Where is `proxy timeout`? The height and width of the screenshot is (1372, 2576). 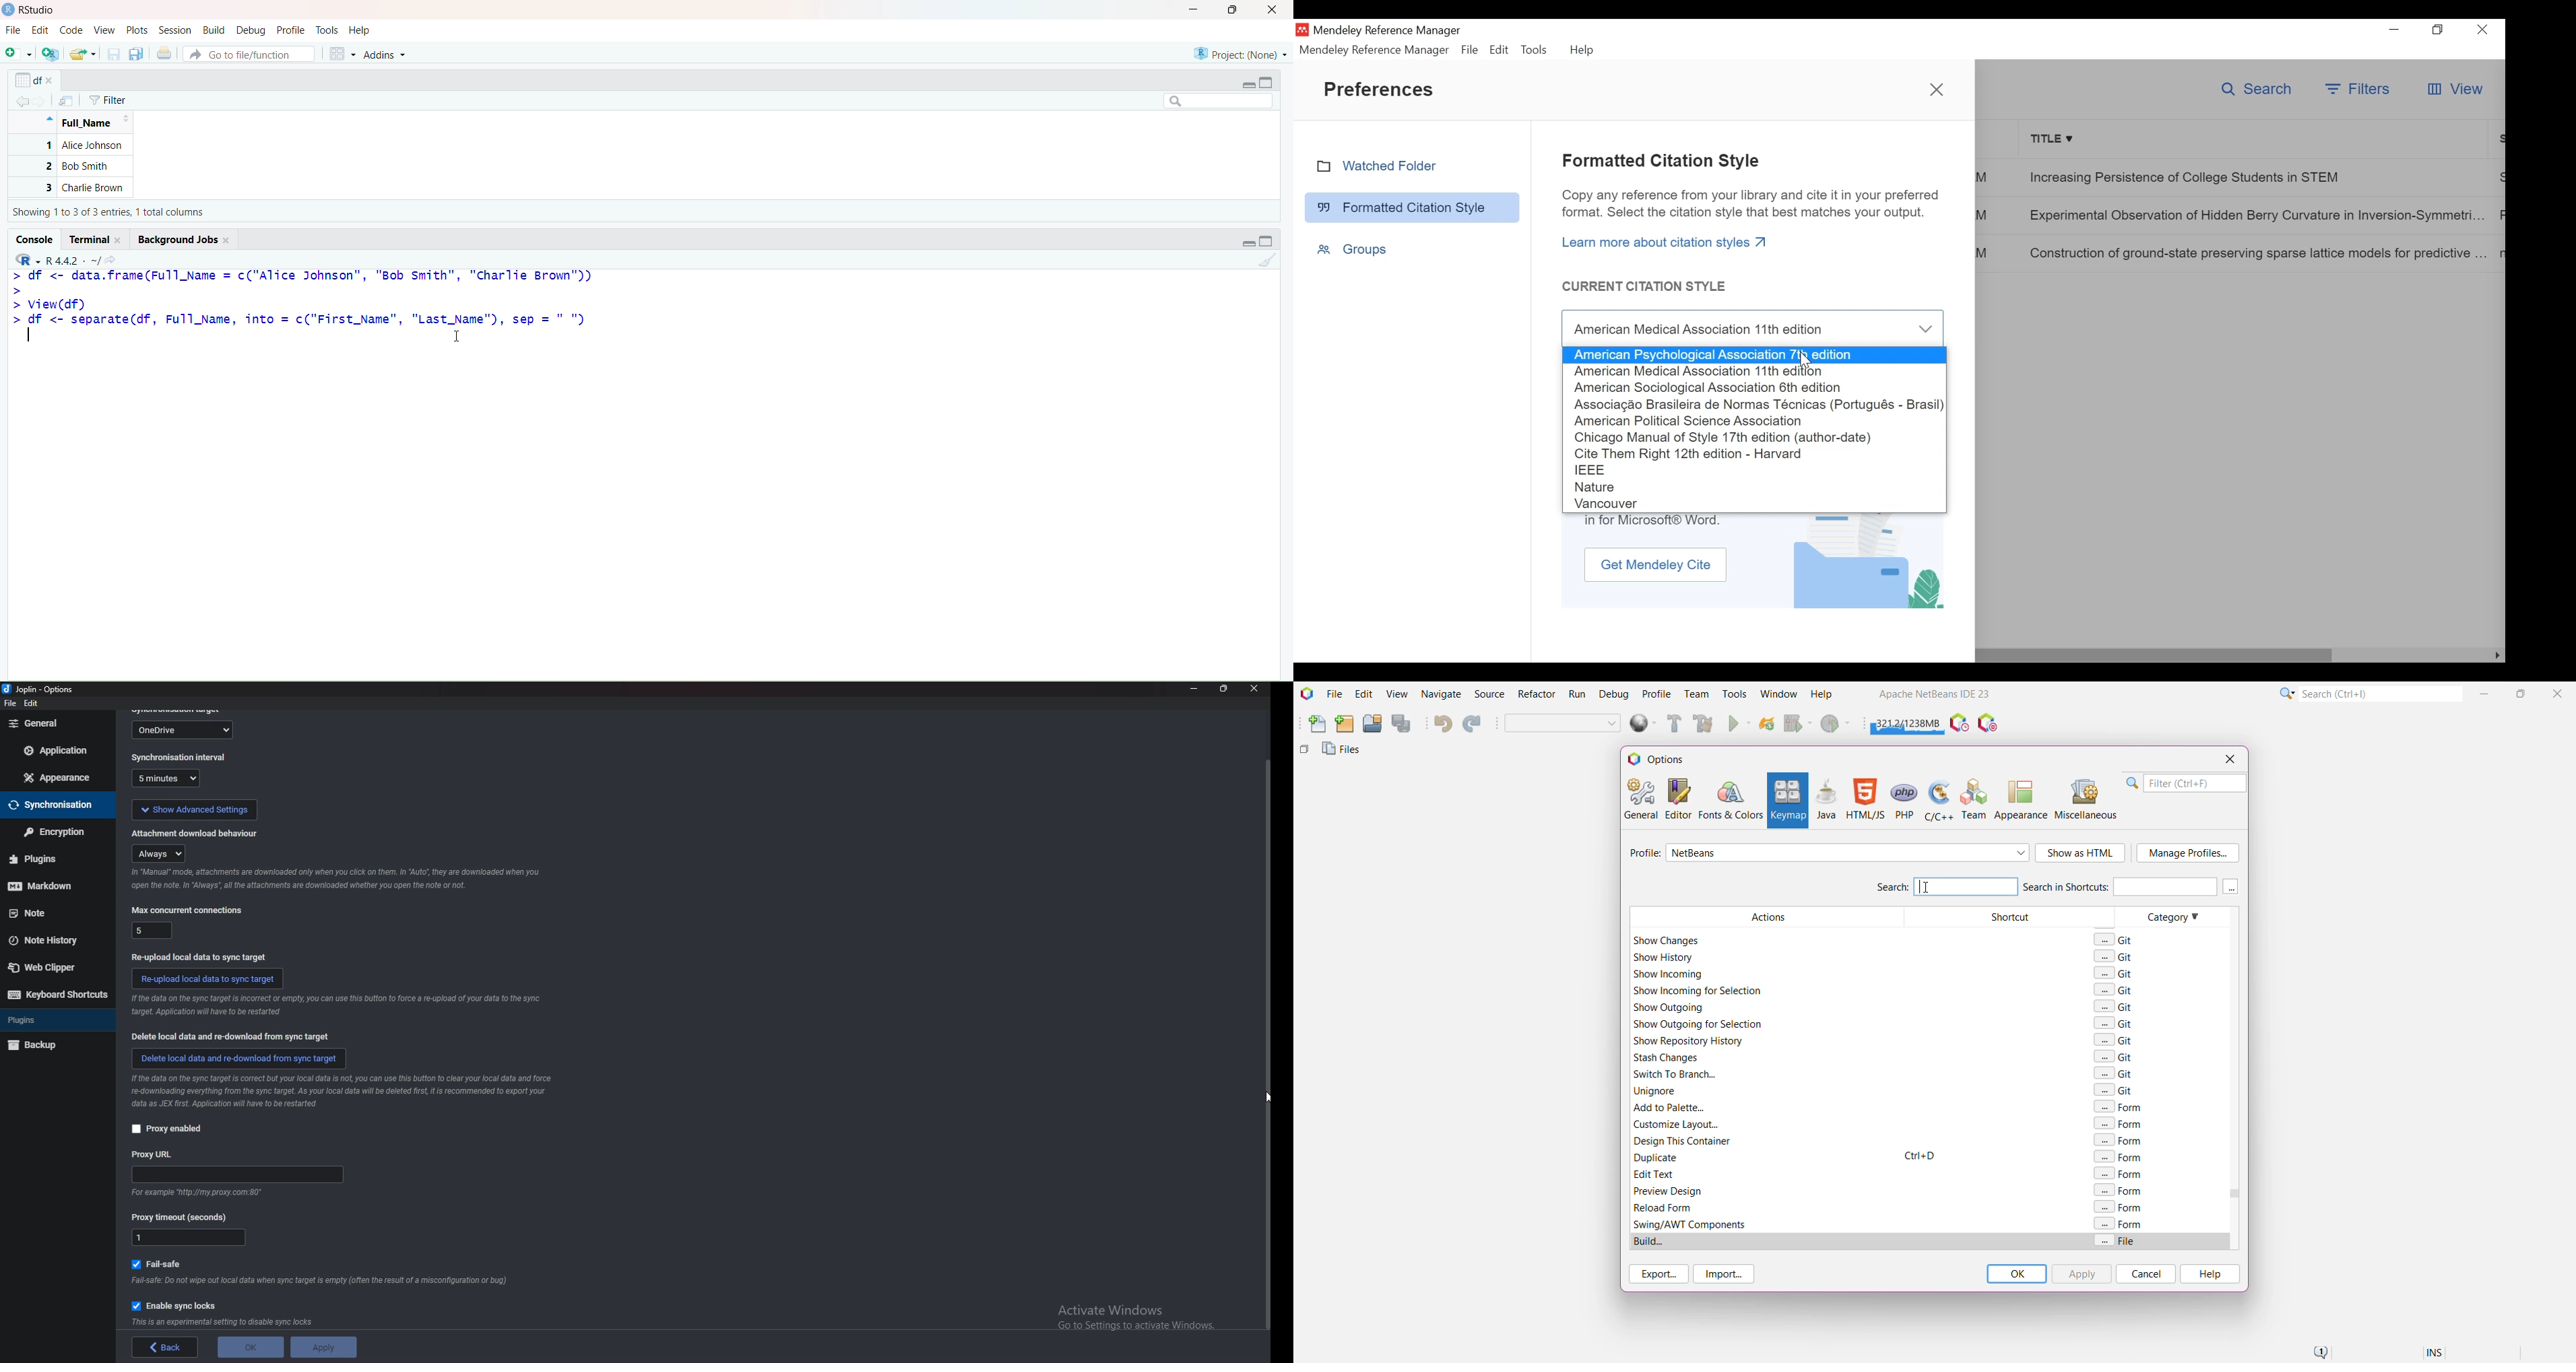
proxy timeout is located at coordinates (185, 1217).